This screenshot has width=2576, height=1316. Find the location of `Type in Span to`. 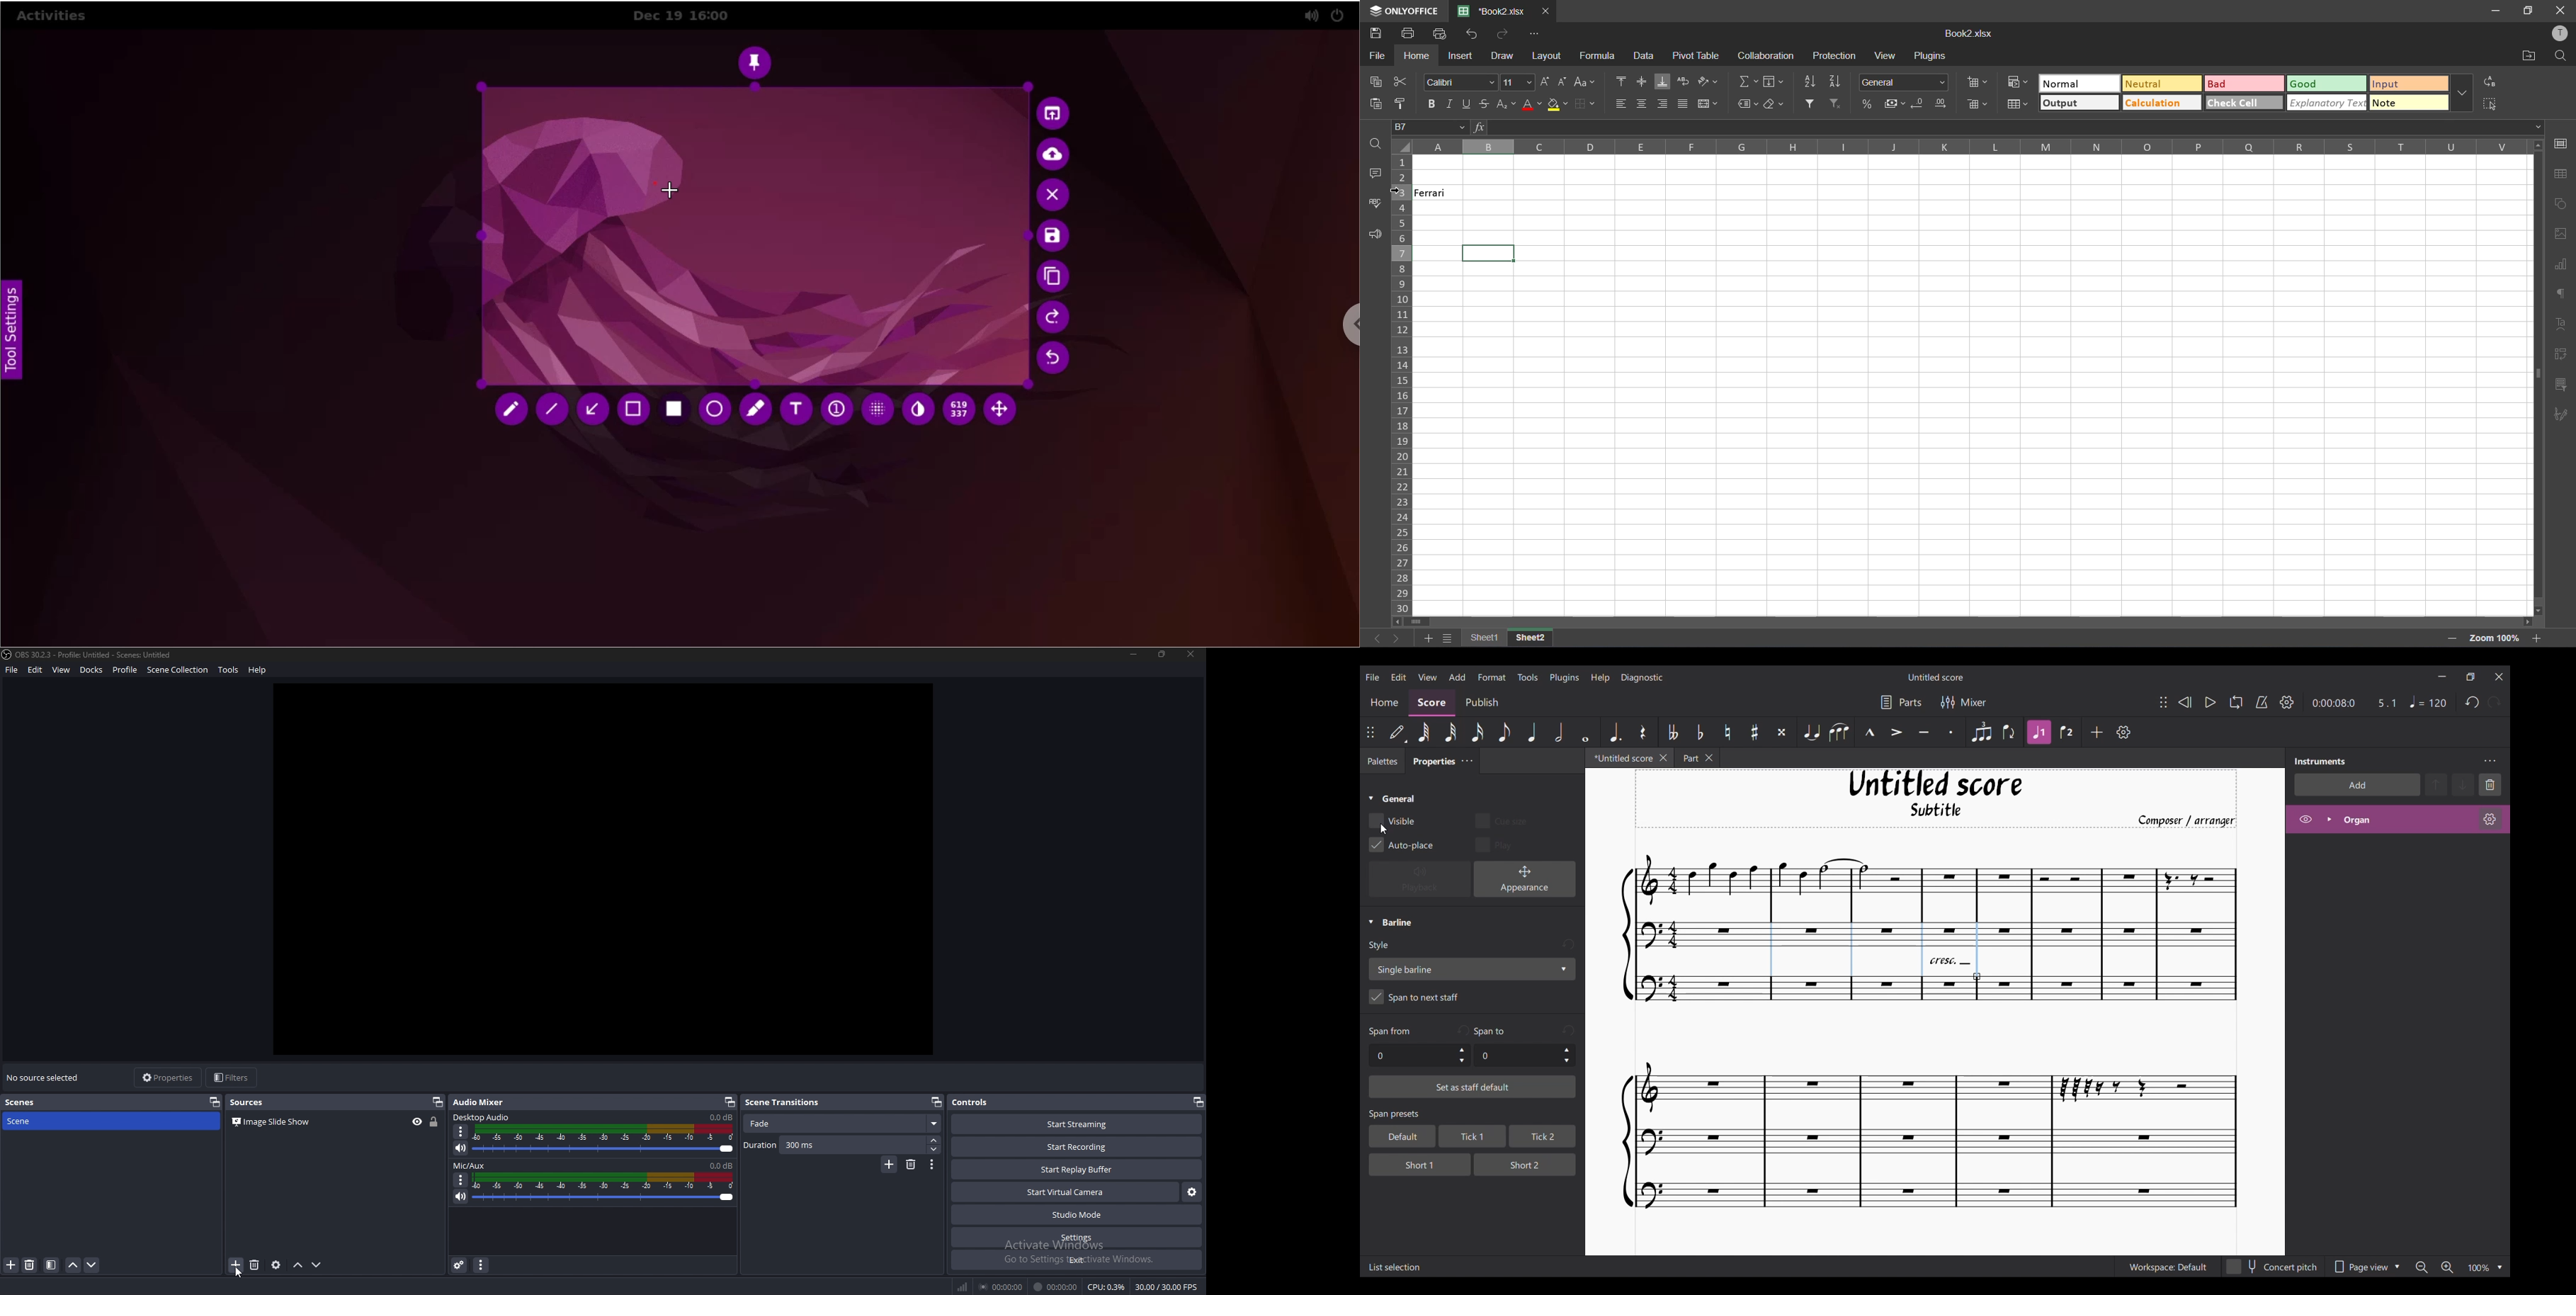

Type in Span to is located at coordinates (1516, 1056).